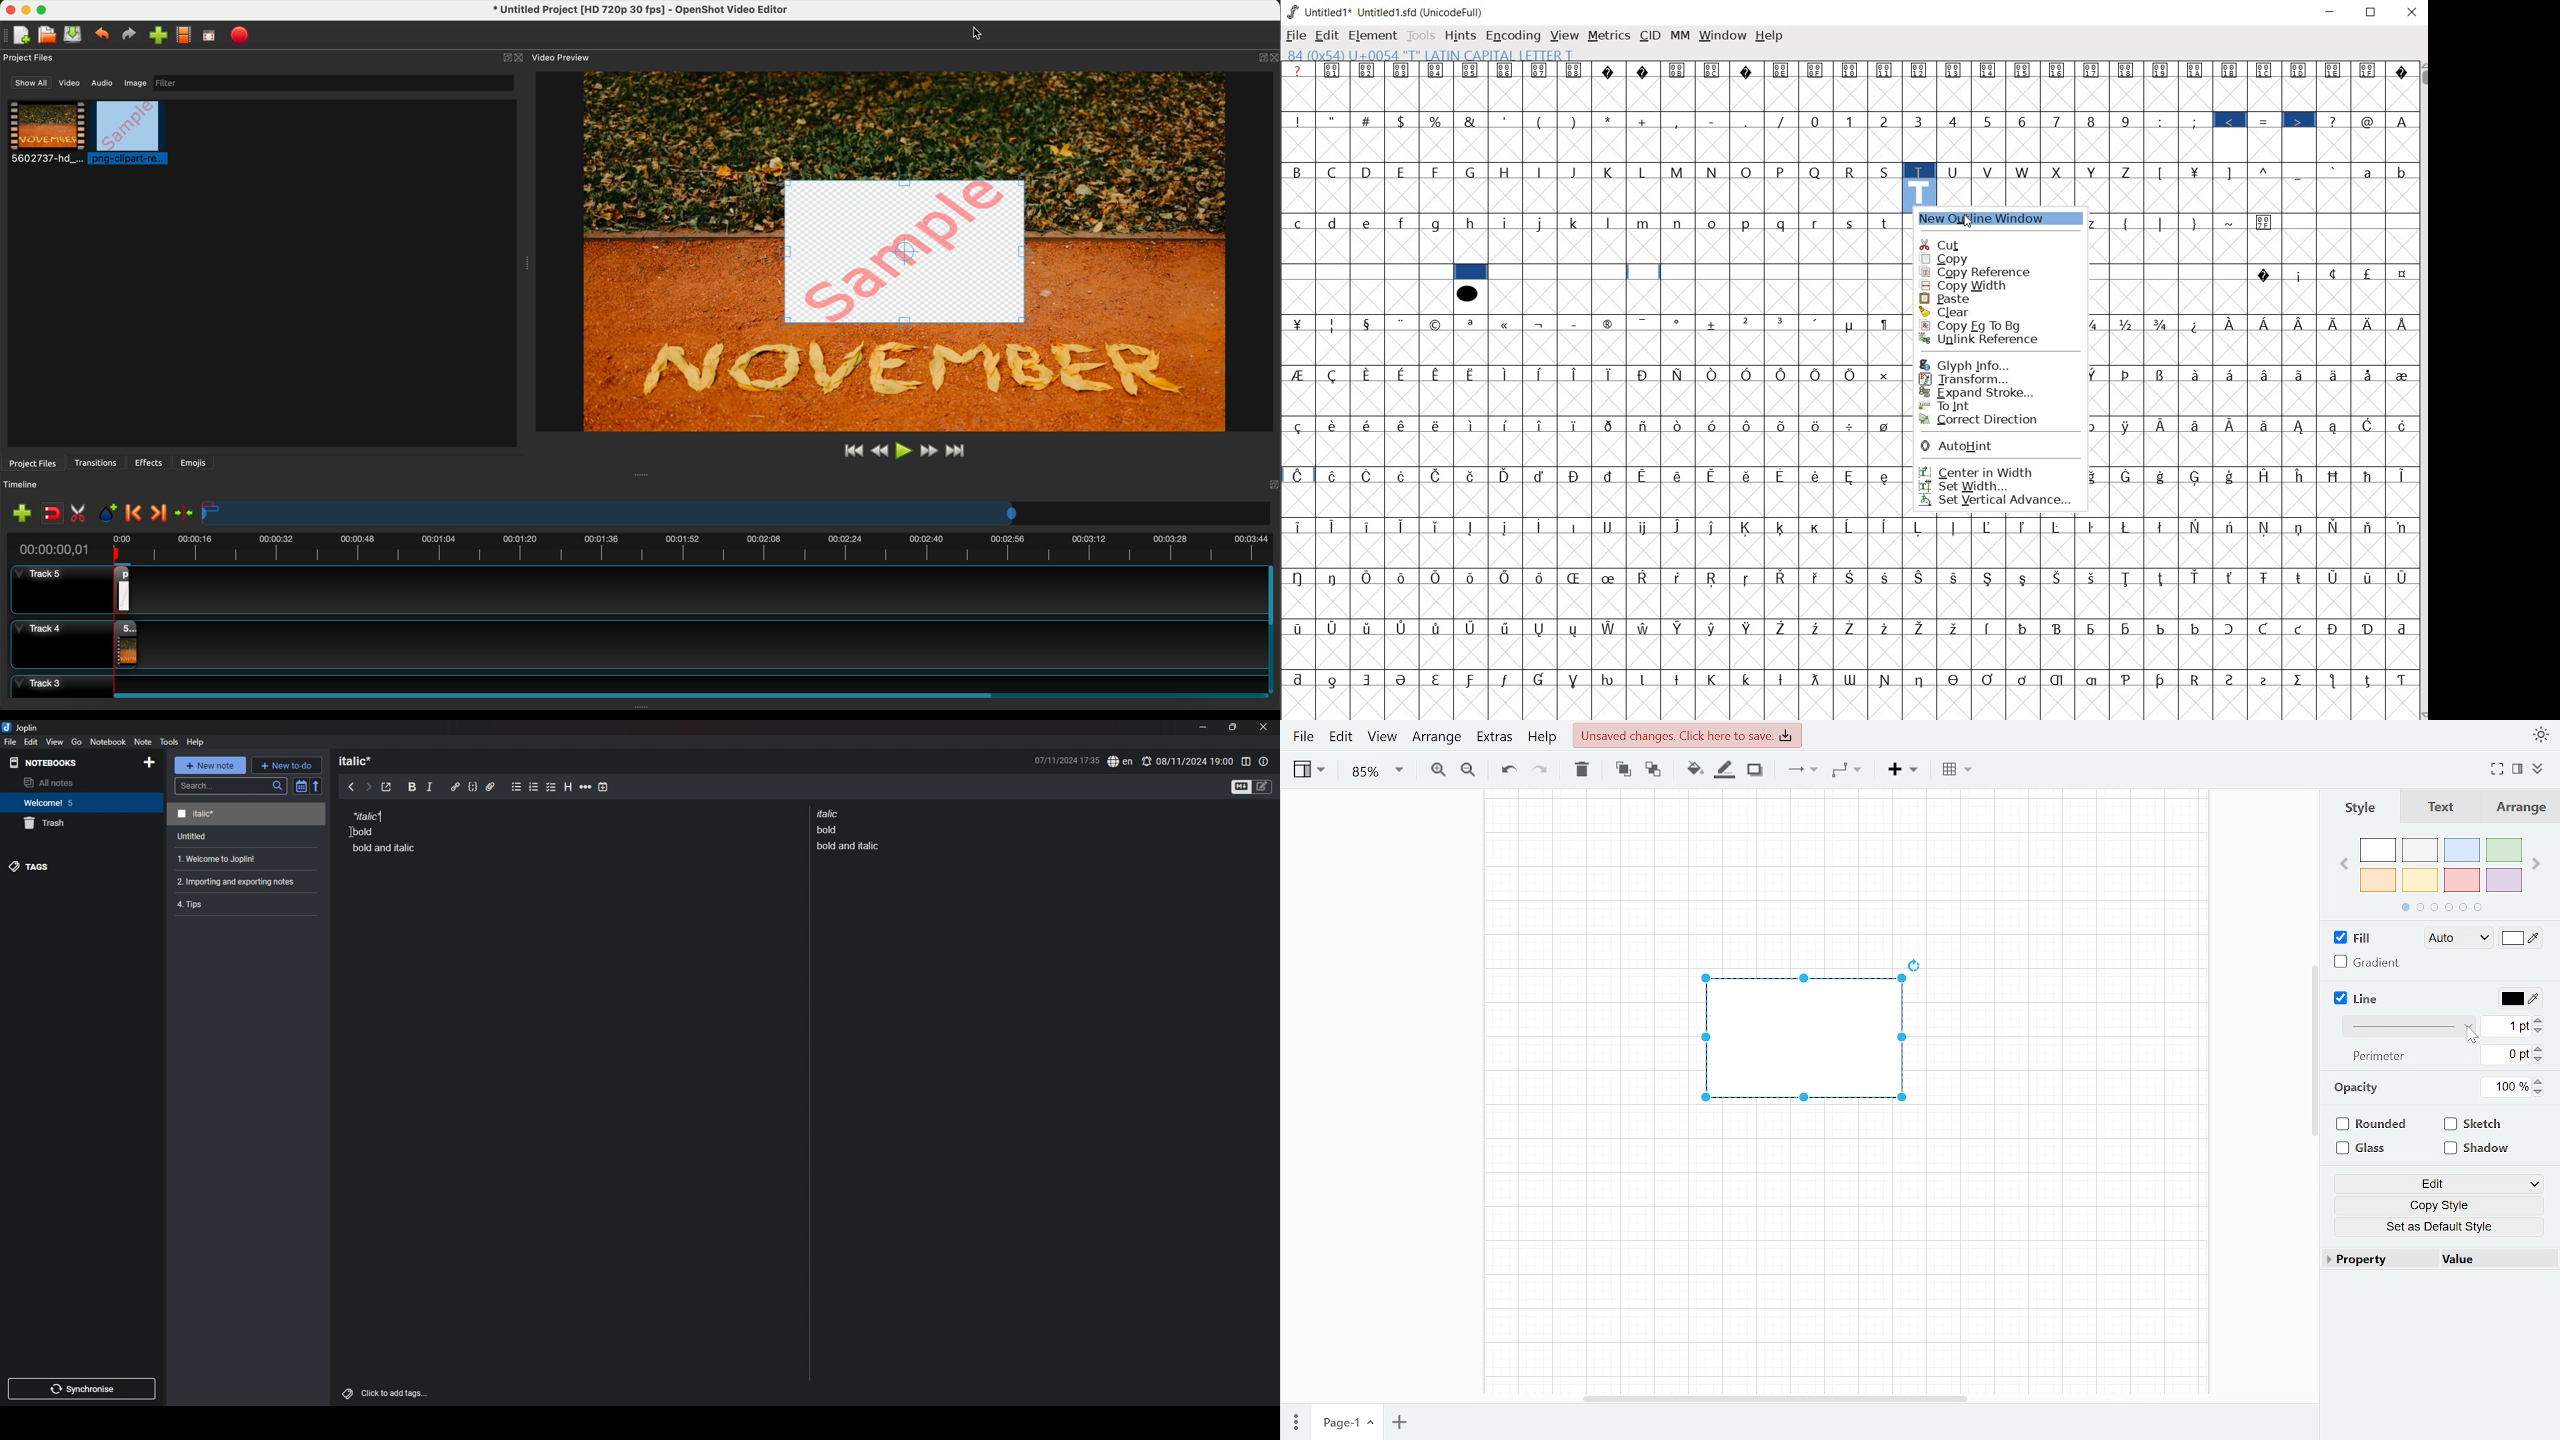  Describe the element at coordinates (2366, 576) in the screenshot. I see `Symbol` at that location.